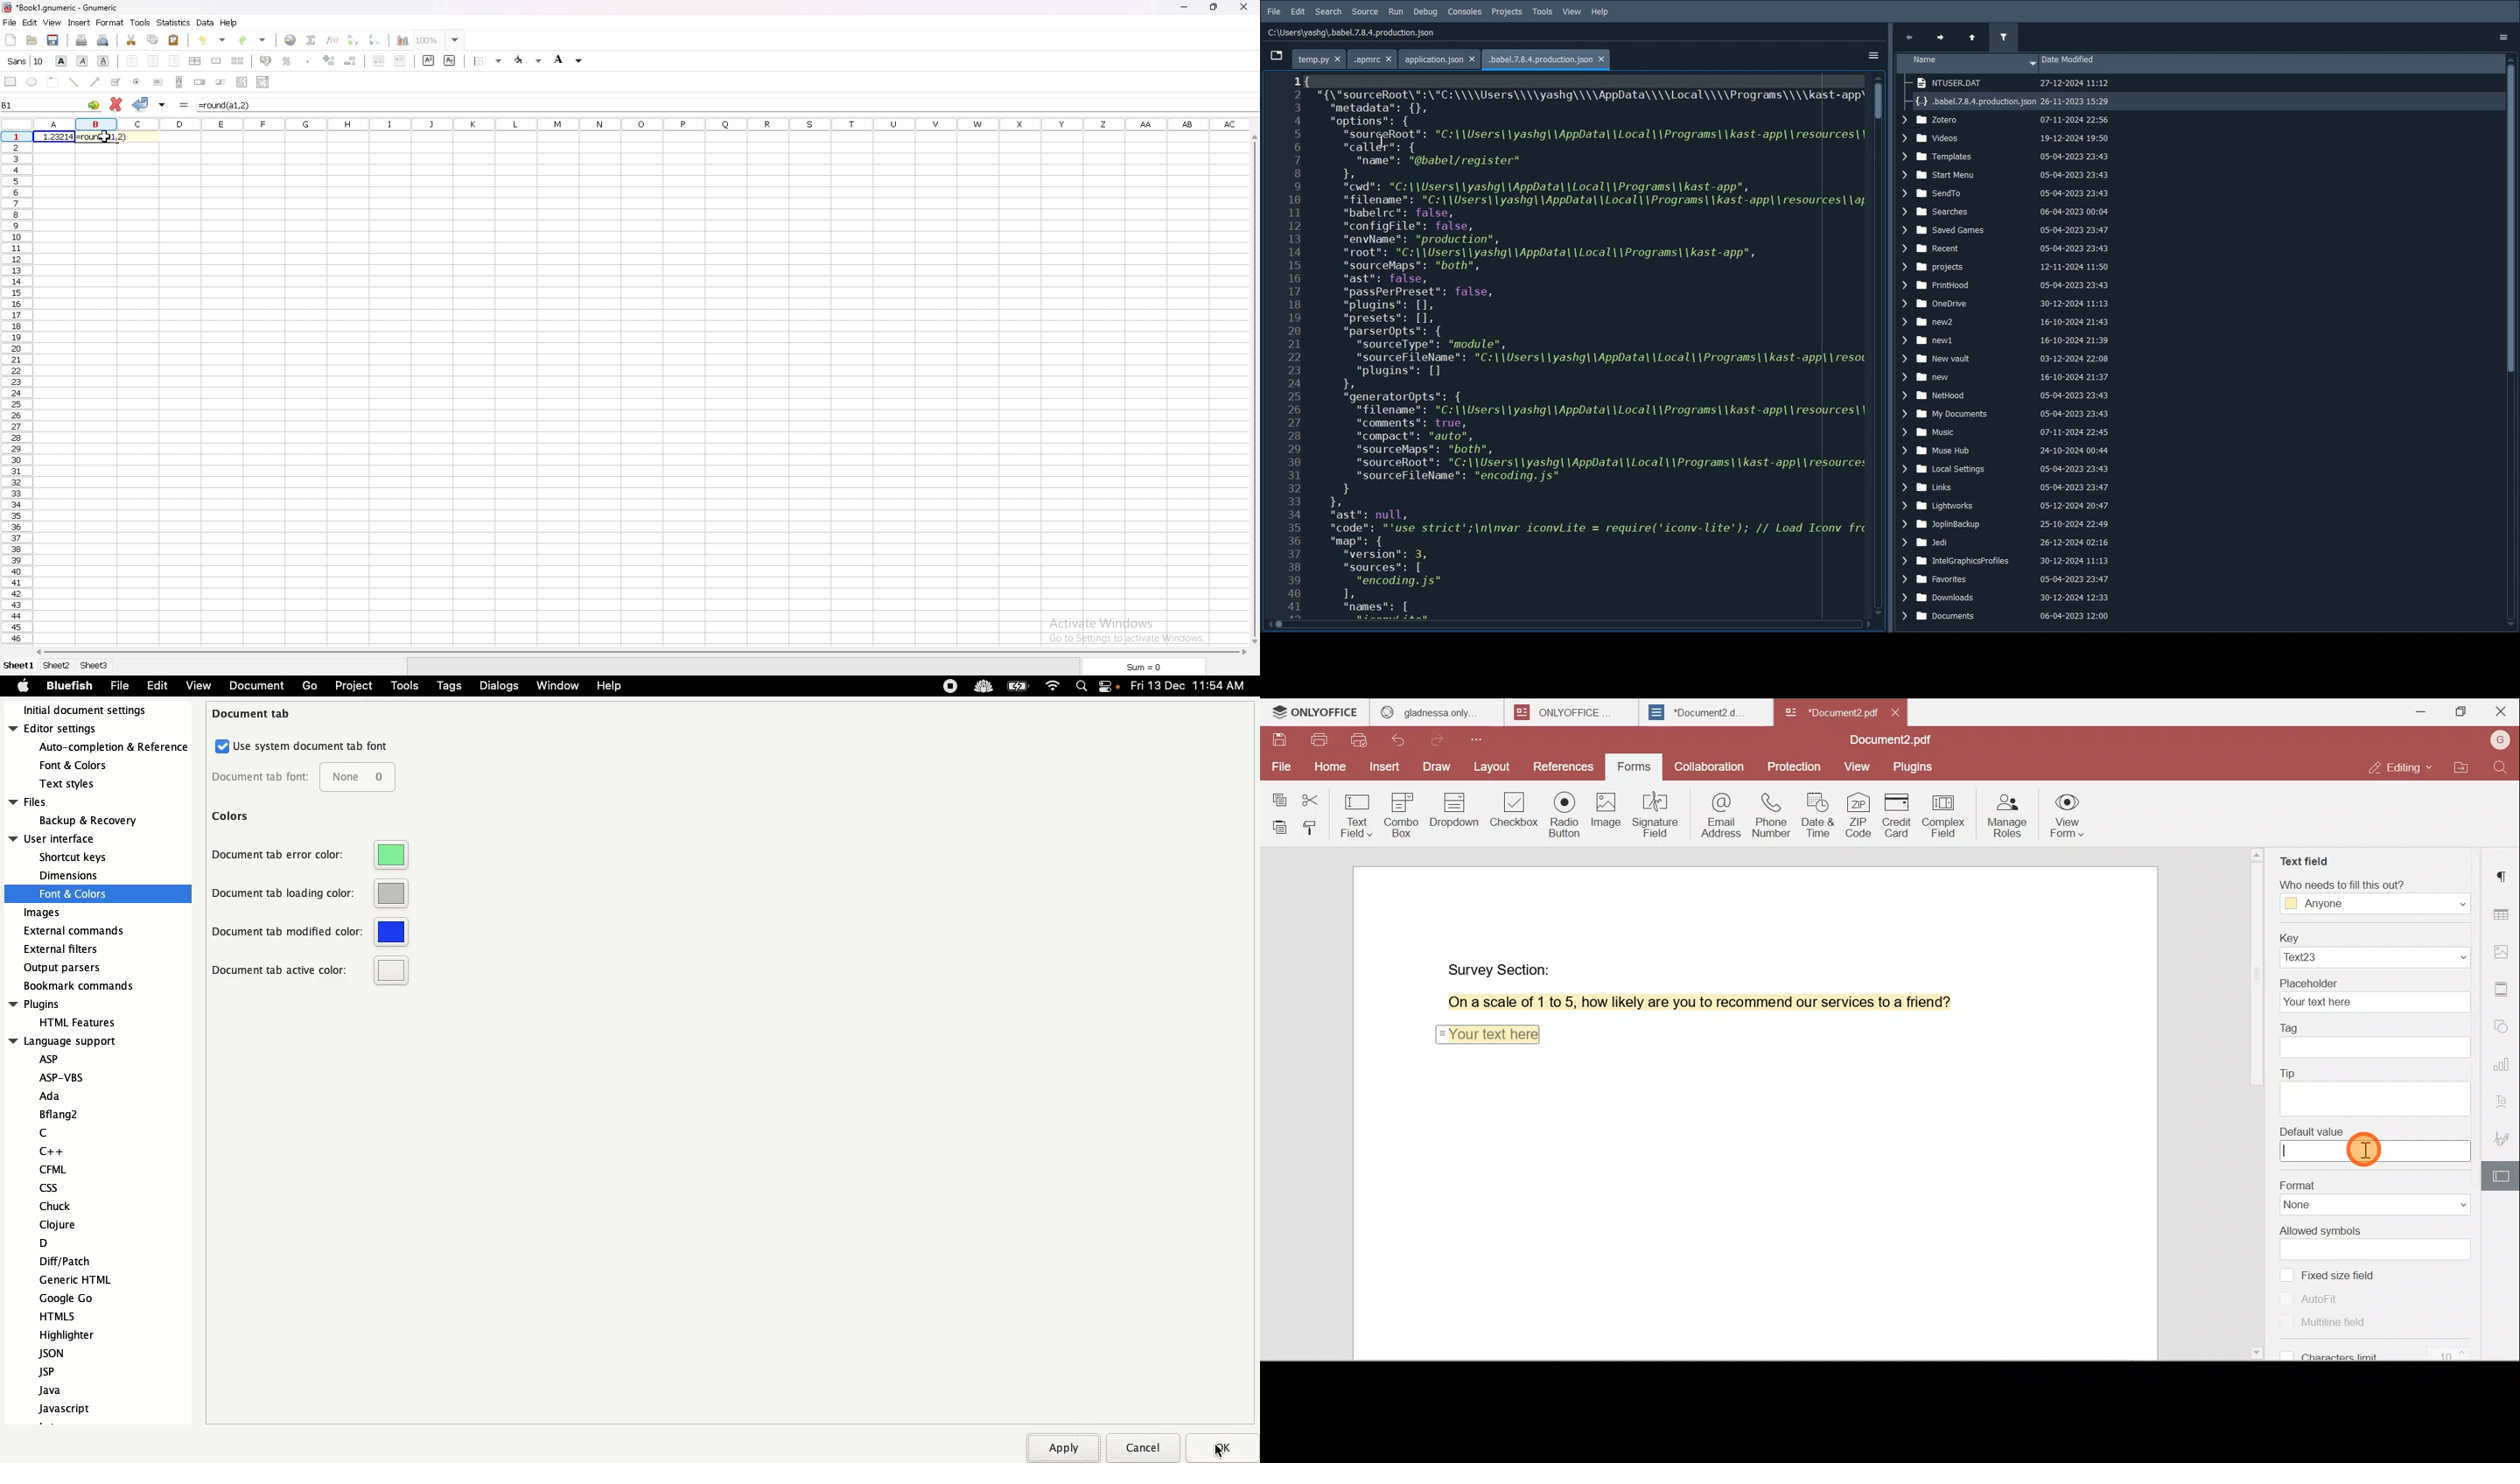 The width and height of the screenshot is (2520, 1484). I want to click on Search, so click(1082, 688).